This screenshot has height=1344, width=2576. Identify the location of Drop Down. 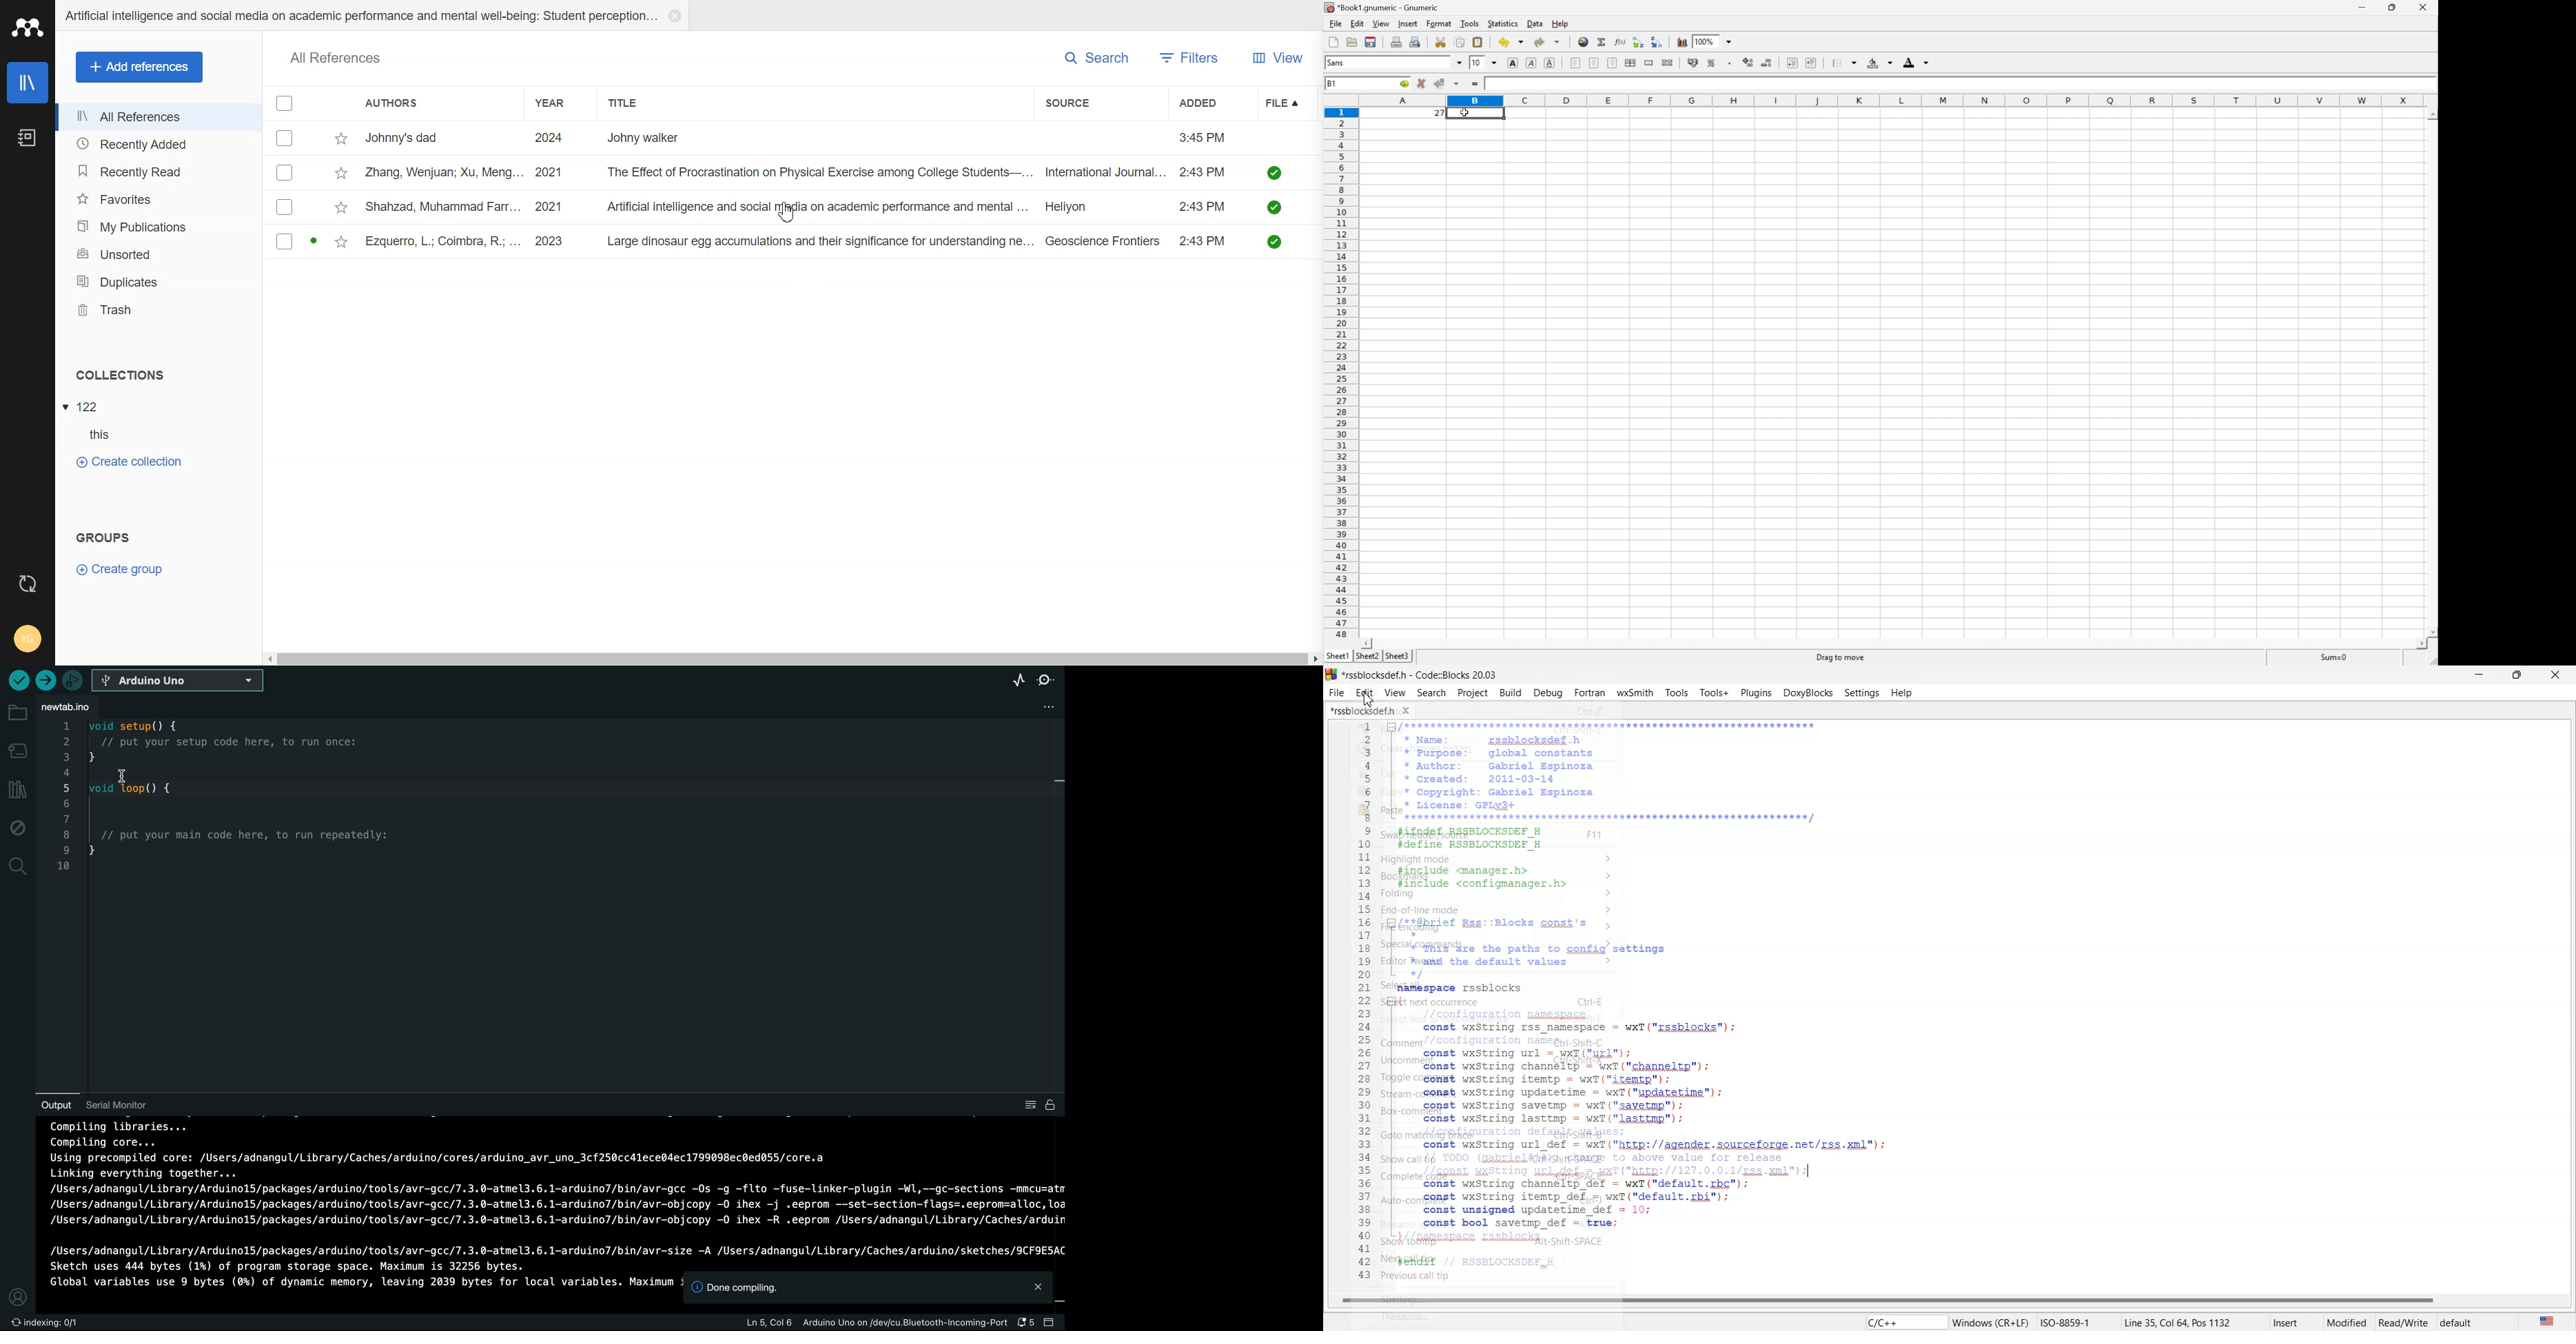
(1460, 63).